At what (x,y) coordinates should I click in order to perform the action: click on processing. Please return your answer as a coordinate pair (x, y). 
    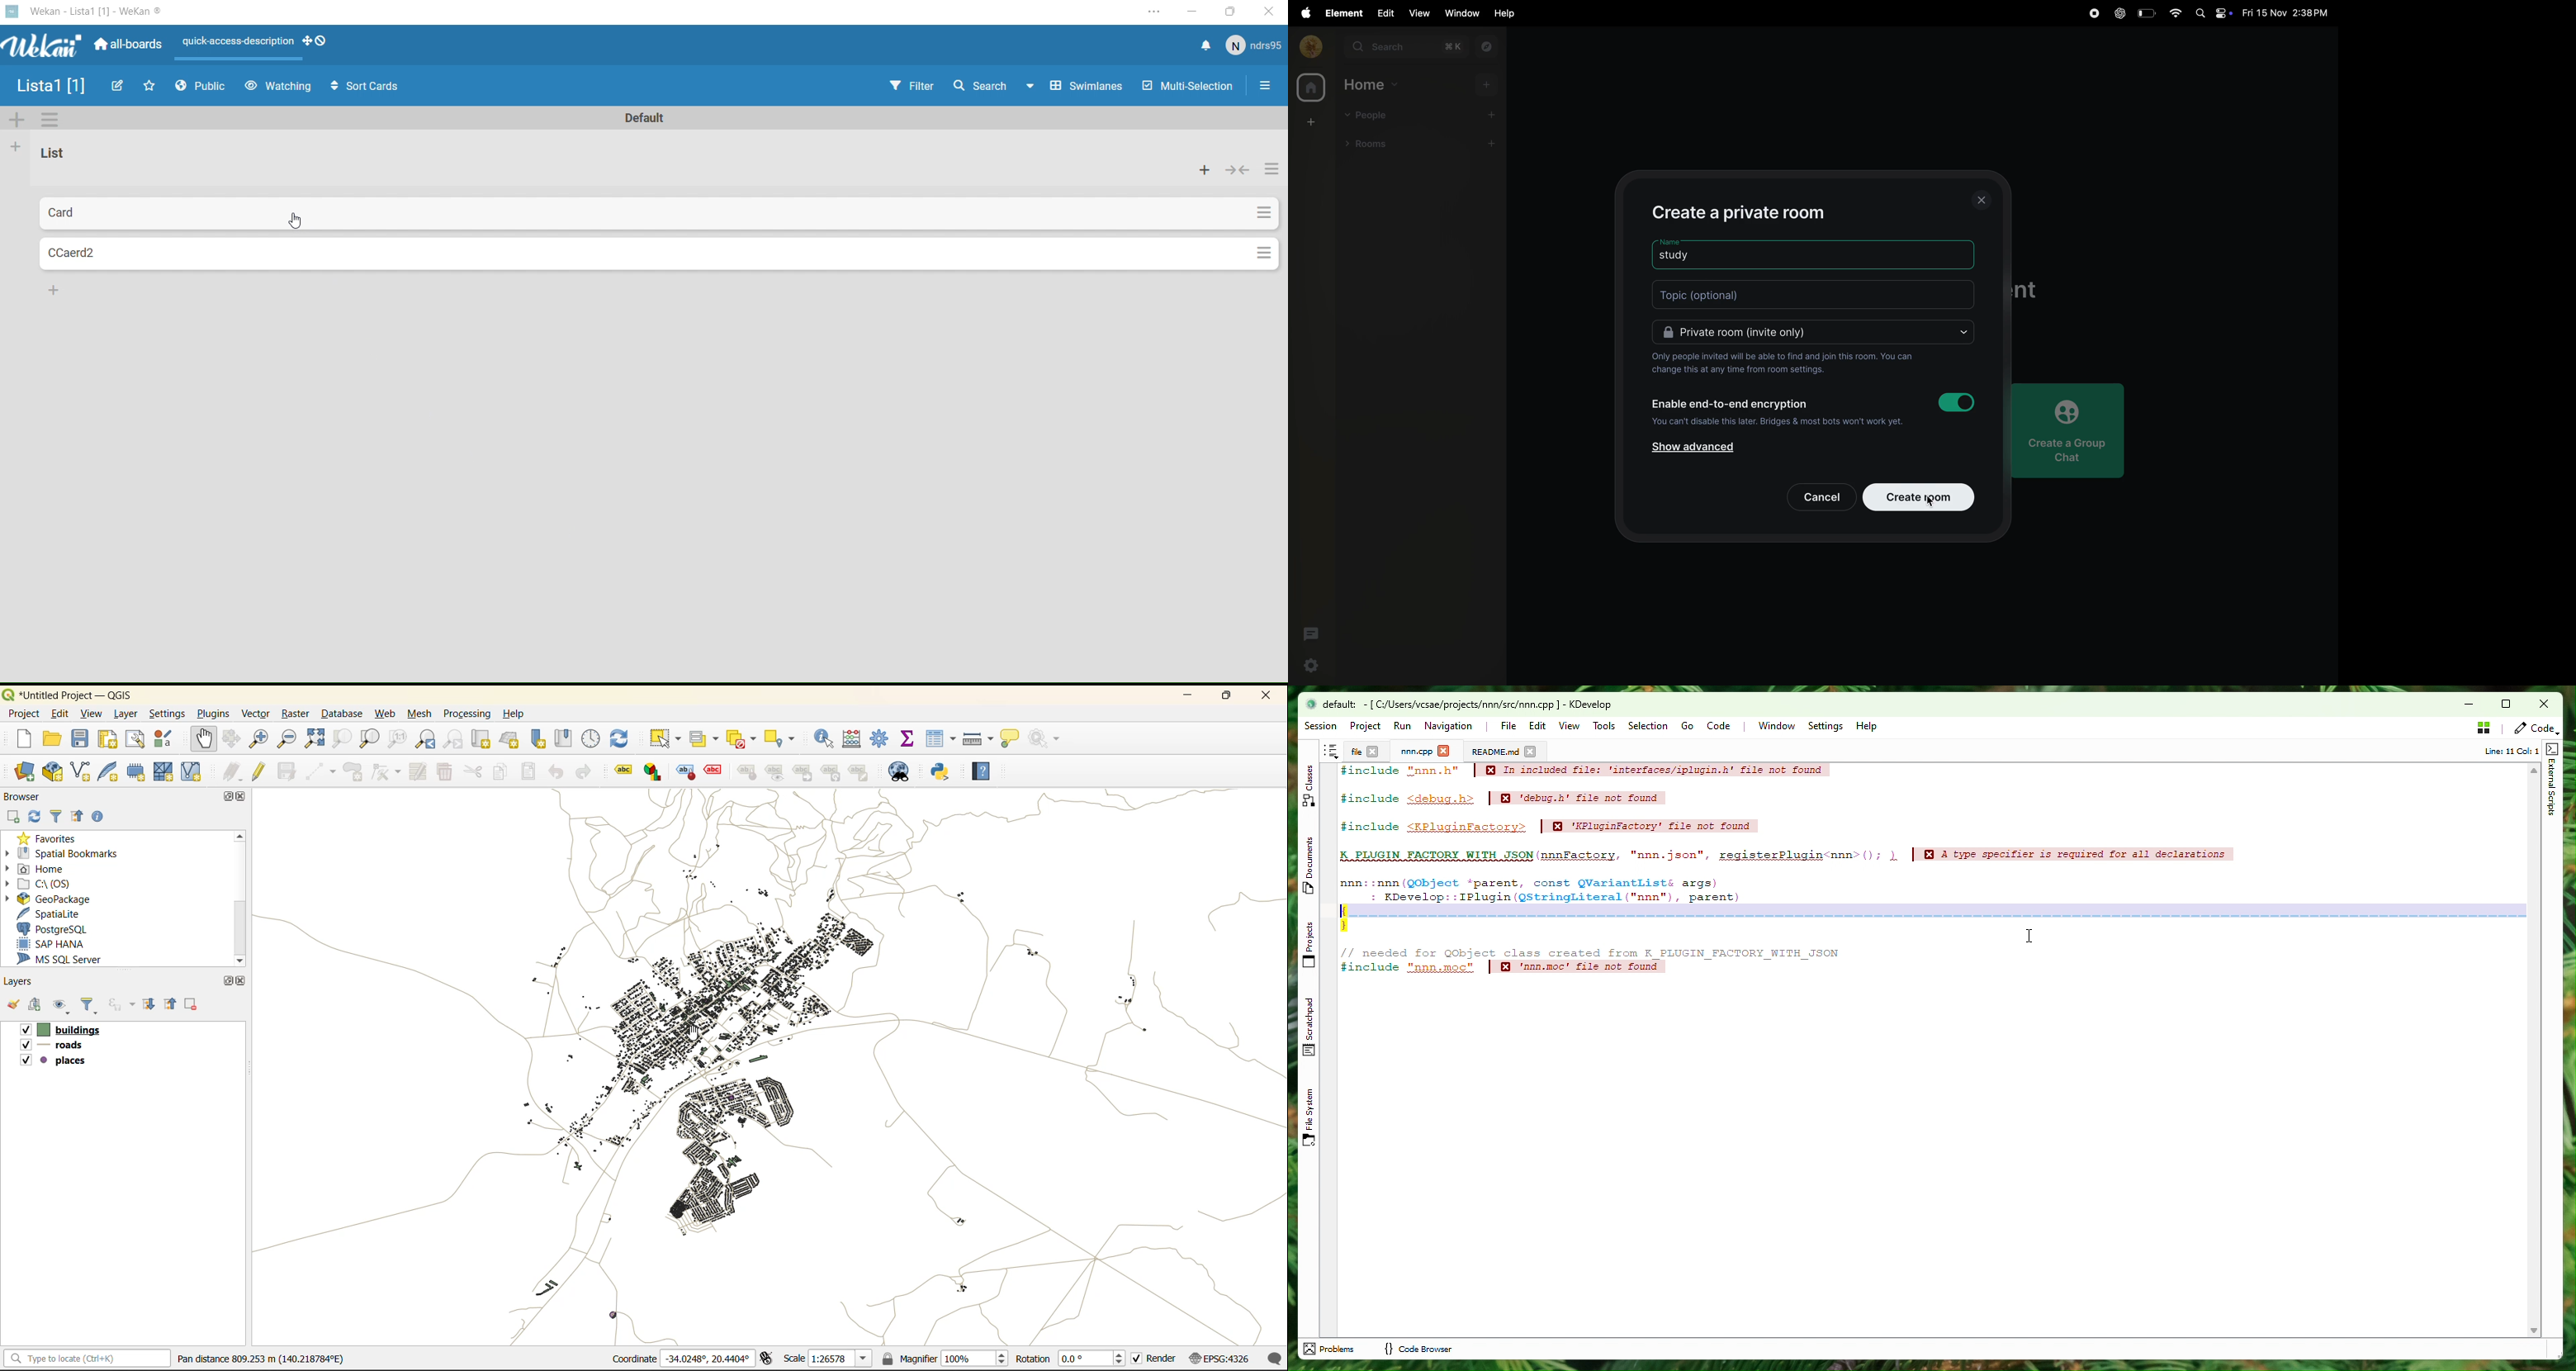
    Looking at the image, I should click on (467, 714).